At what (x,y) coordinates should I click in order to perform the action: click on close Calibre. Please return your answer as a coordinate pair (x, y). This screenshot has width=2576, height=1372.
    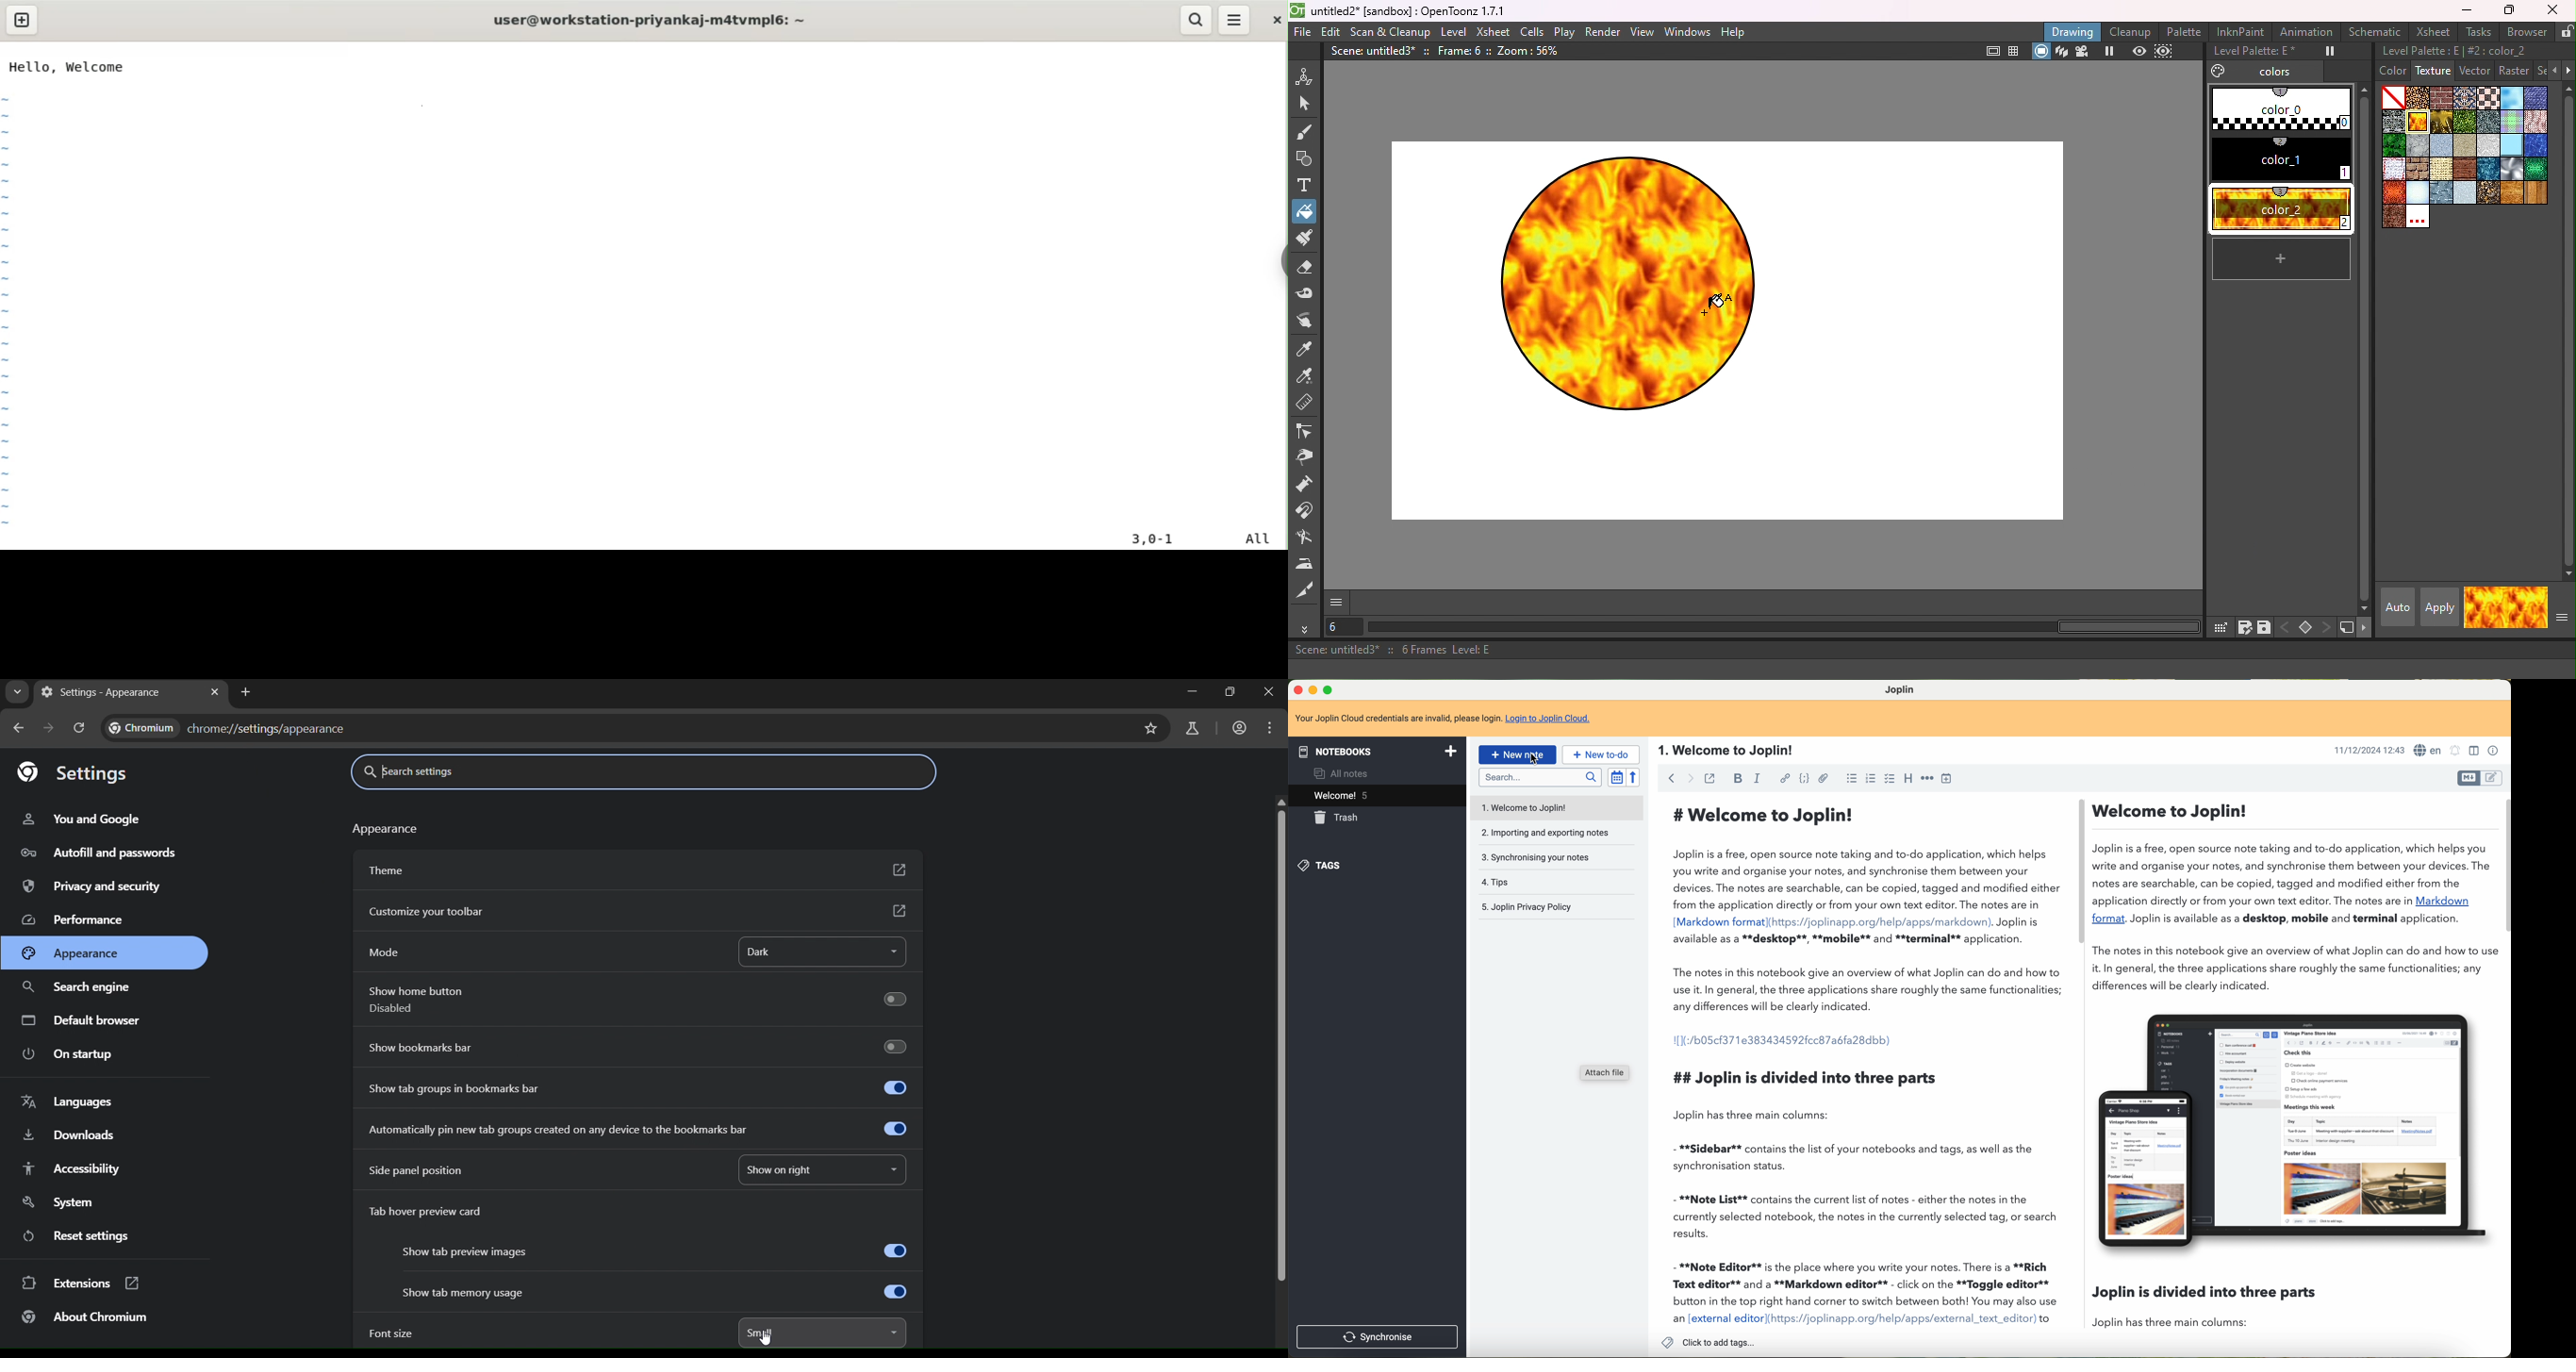
    Looking at the image, I should click on (1297, 689).